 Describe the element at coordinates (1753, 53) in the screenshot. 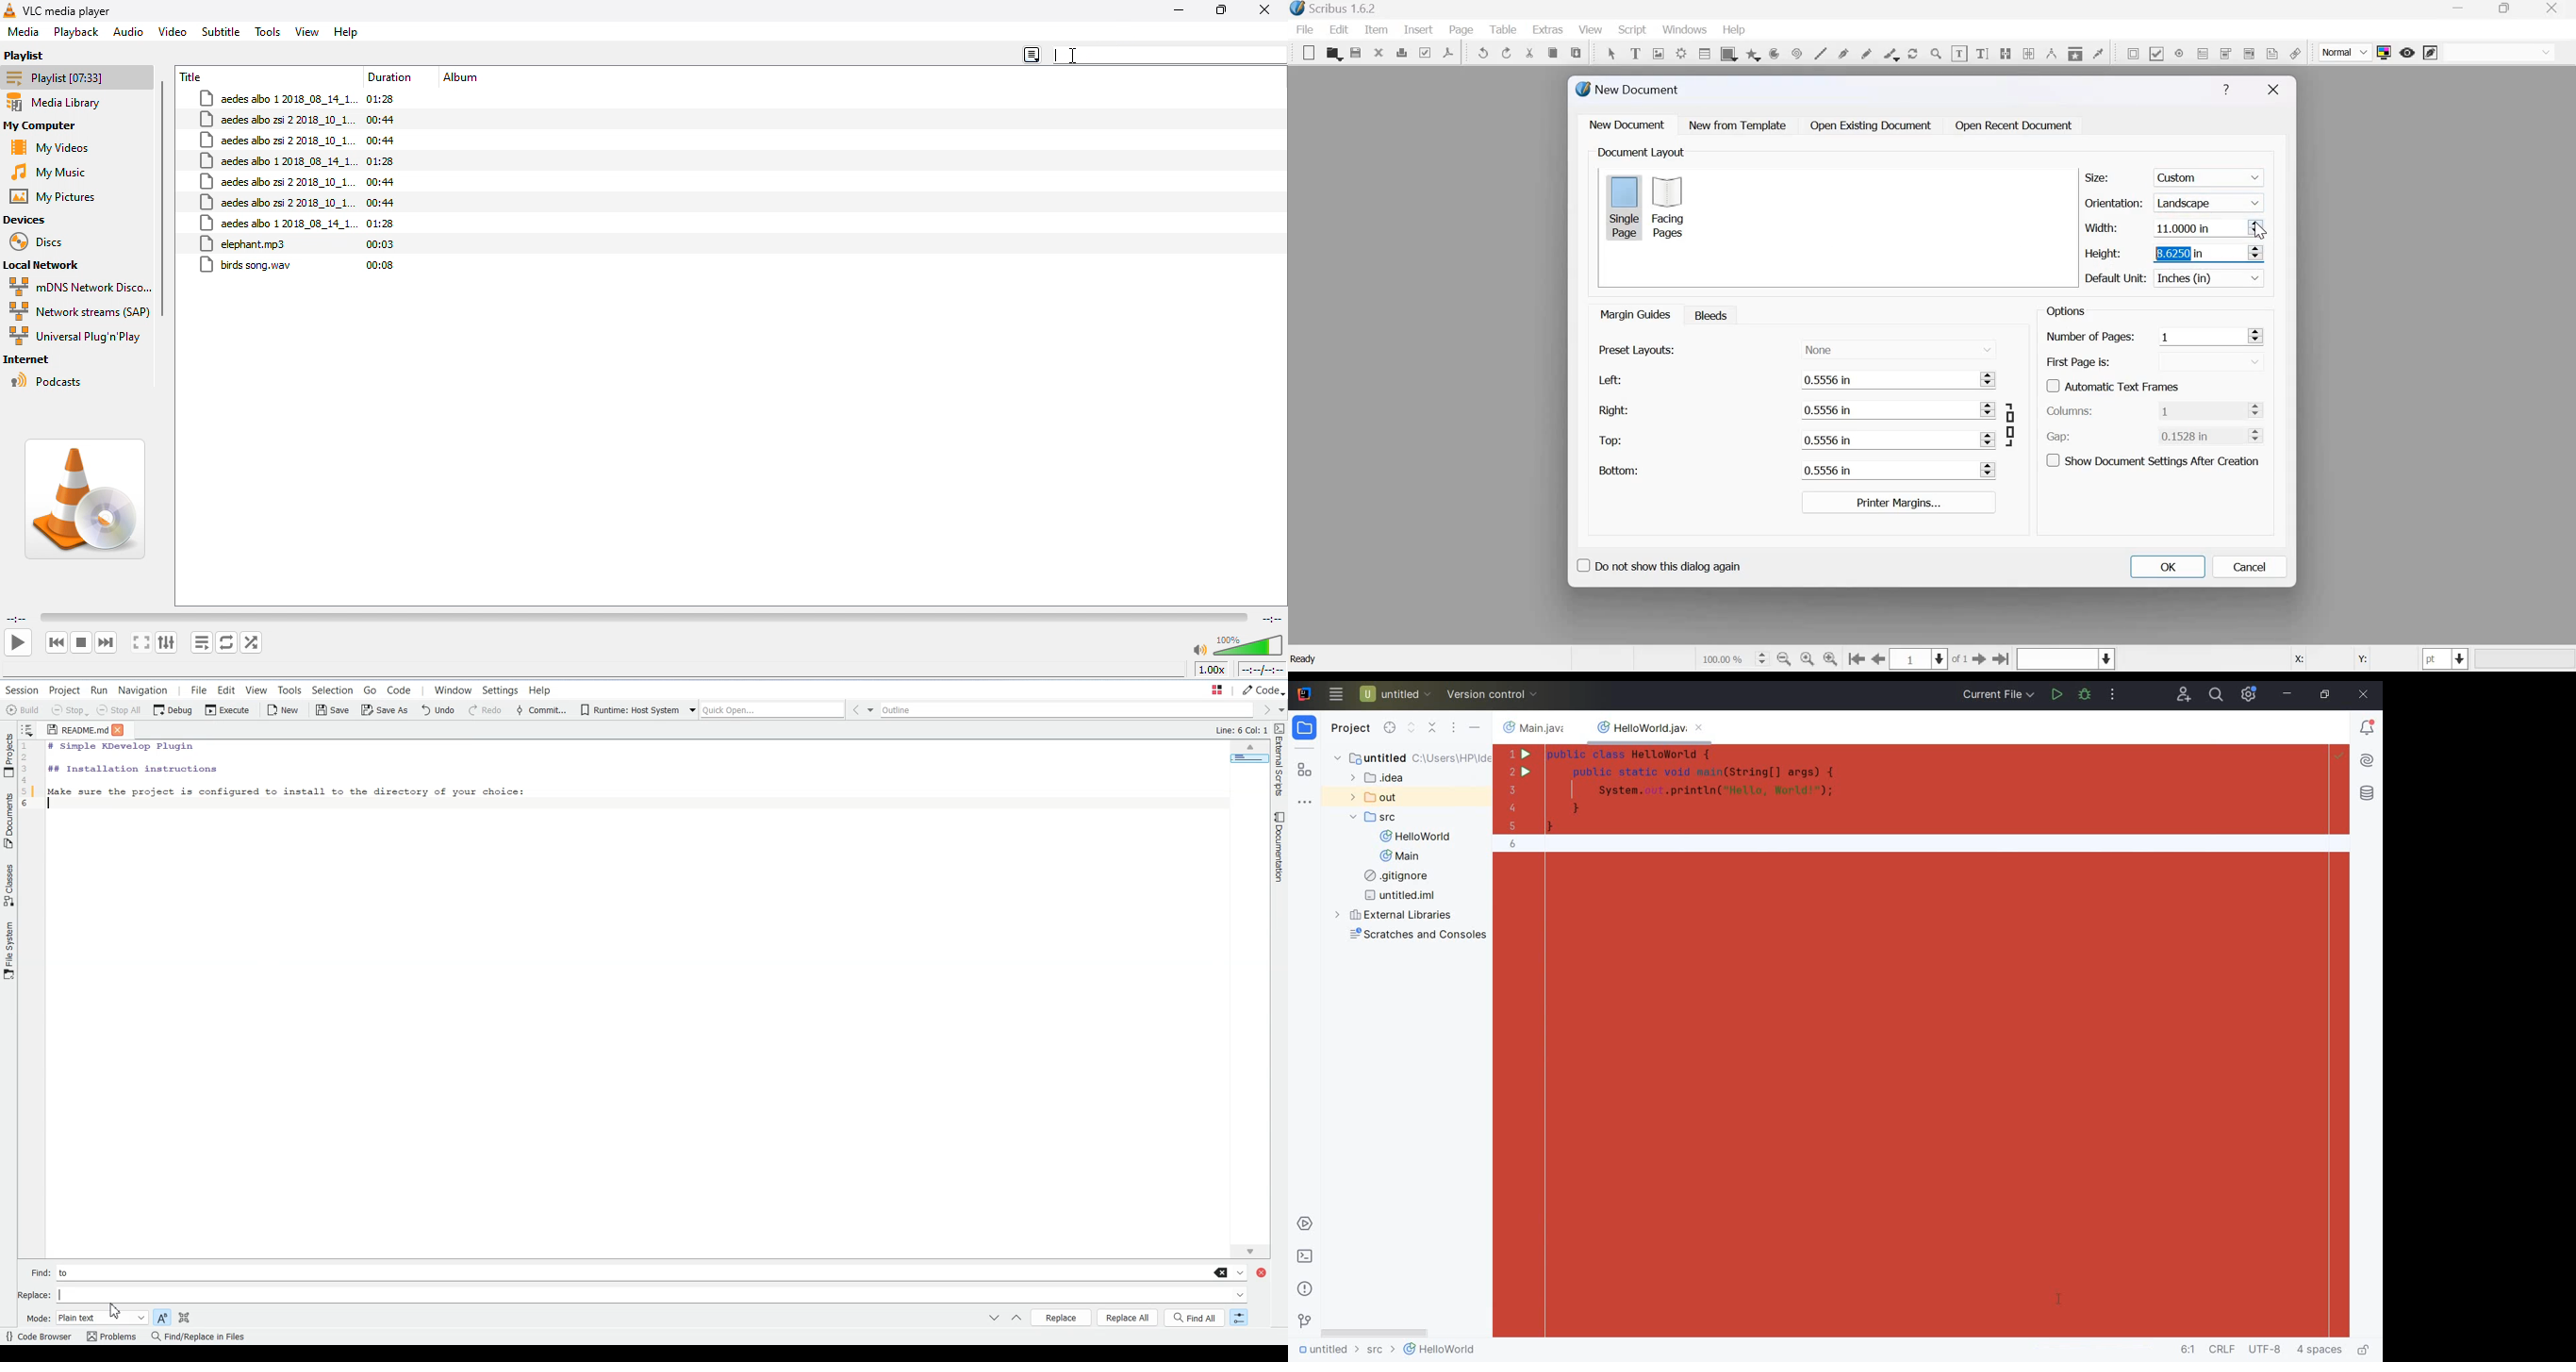

I see `arc` at that location.